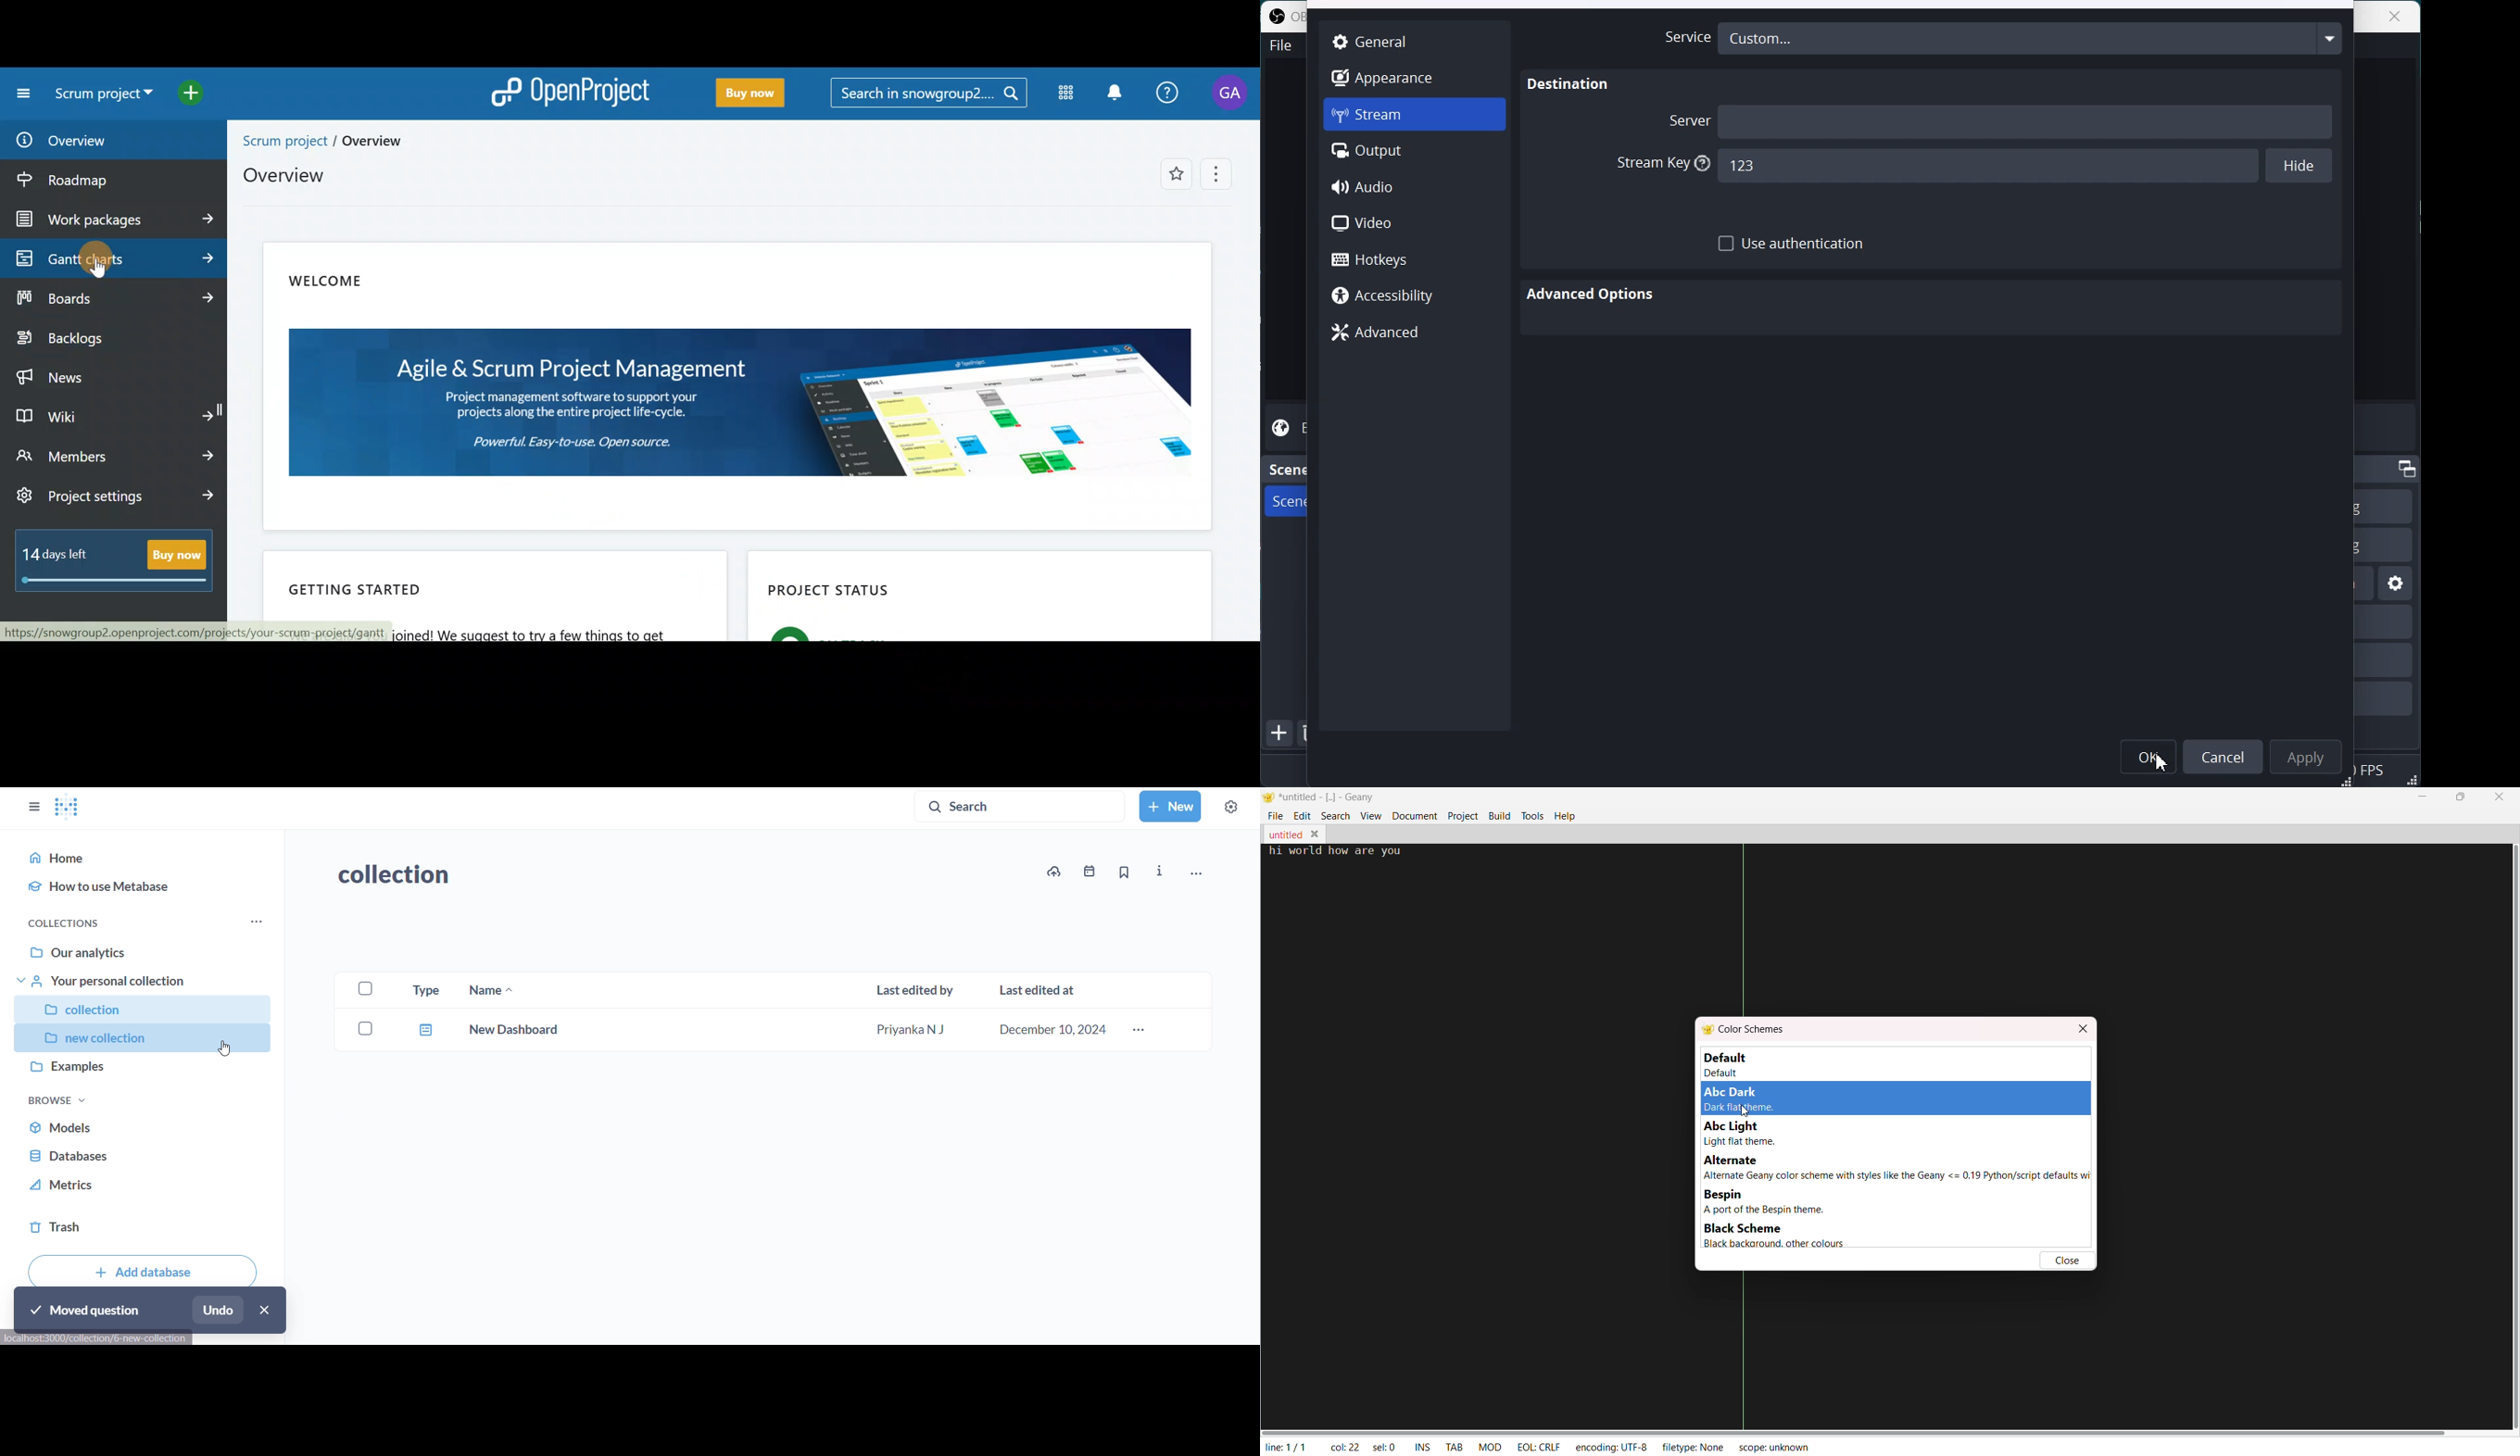  What do you see at coordinates (2348, 781) in the screenshot?
I see `Window adjuster` at bounding box center [2348, 781].